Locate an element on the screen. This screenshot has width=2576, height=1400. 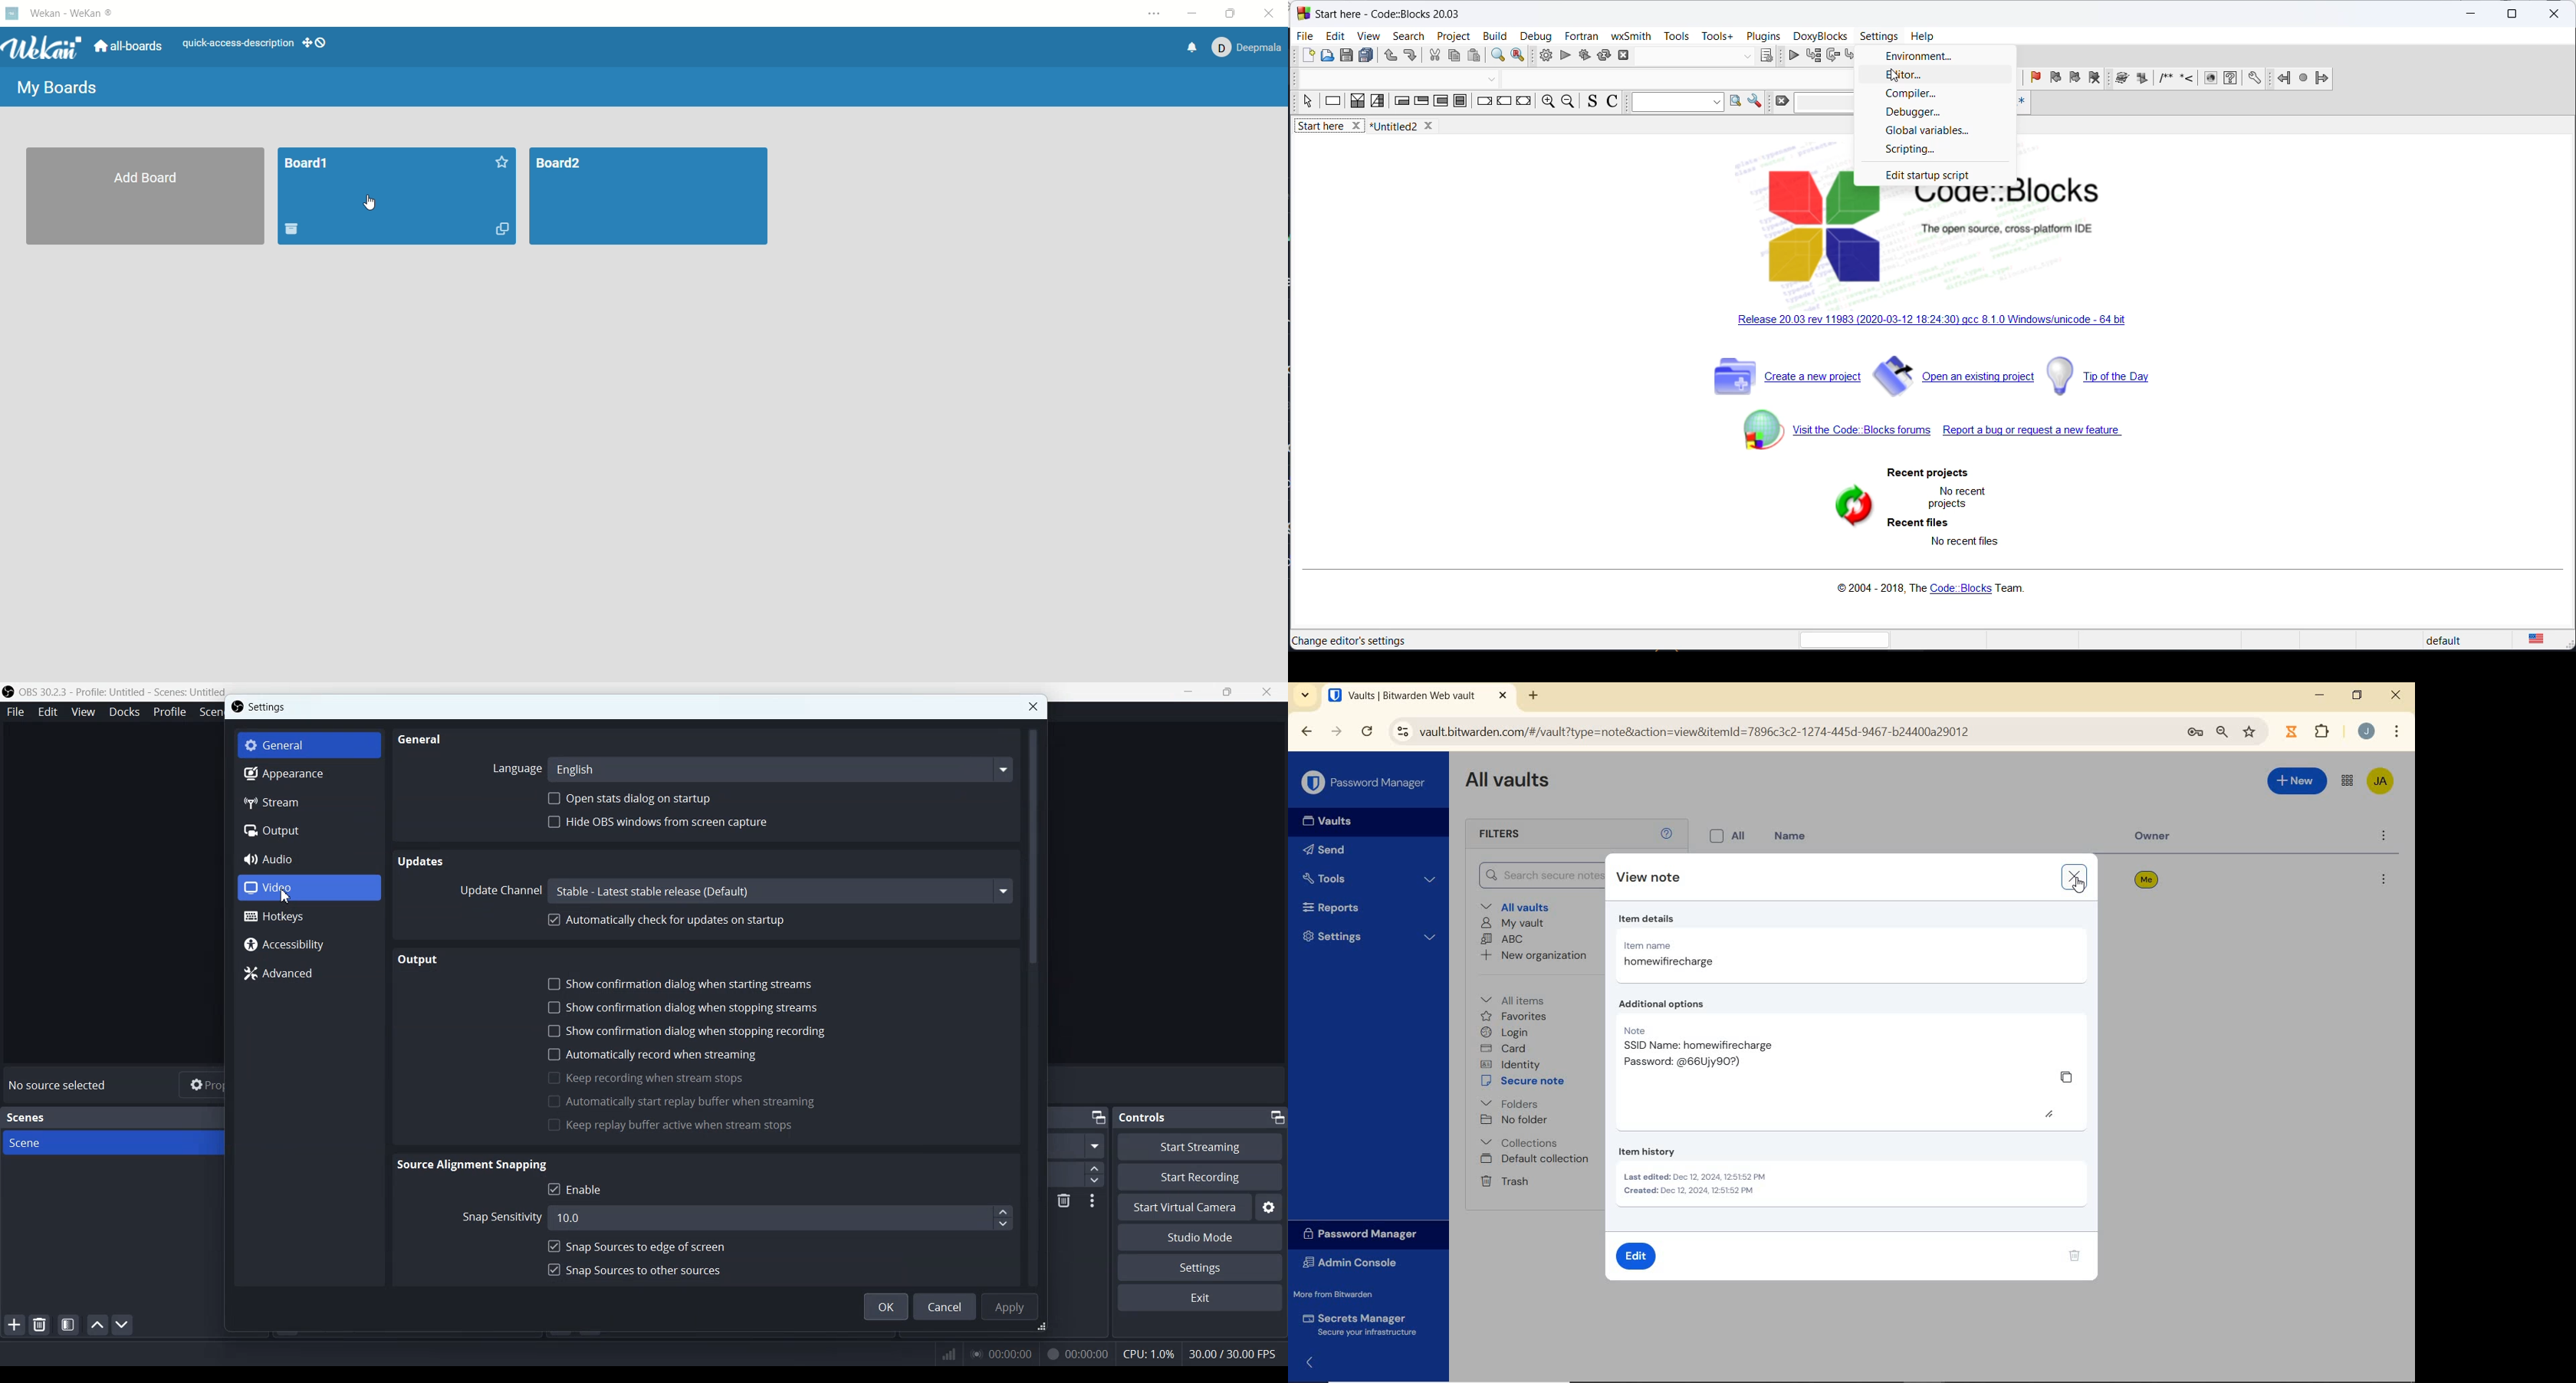
icon is located at coordinates (2164, 80).